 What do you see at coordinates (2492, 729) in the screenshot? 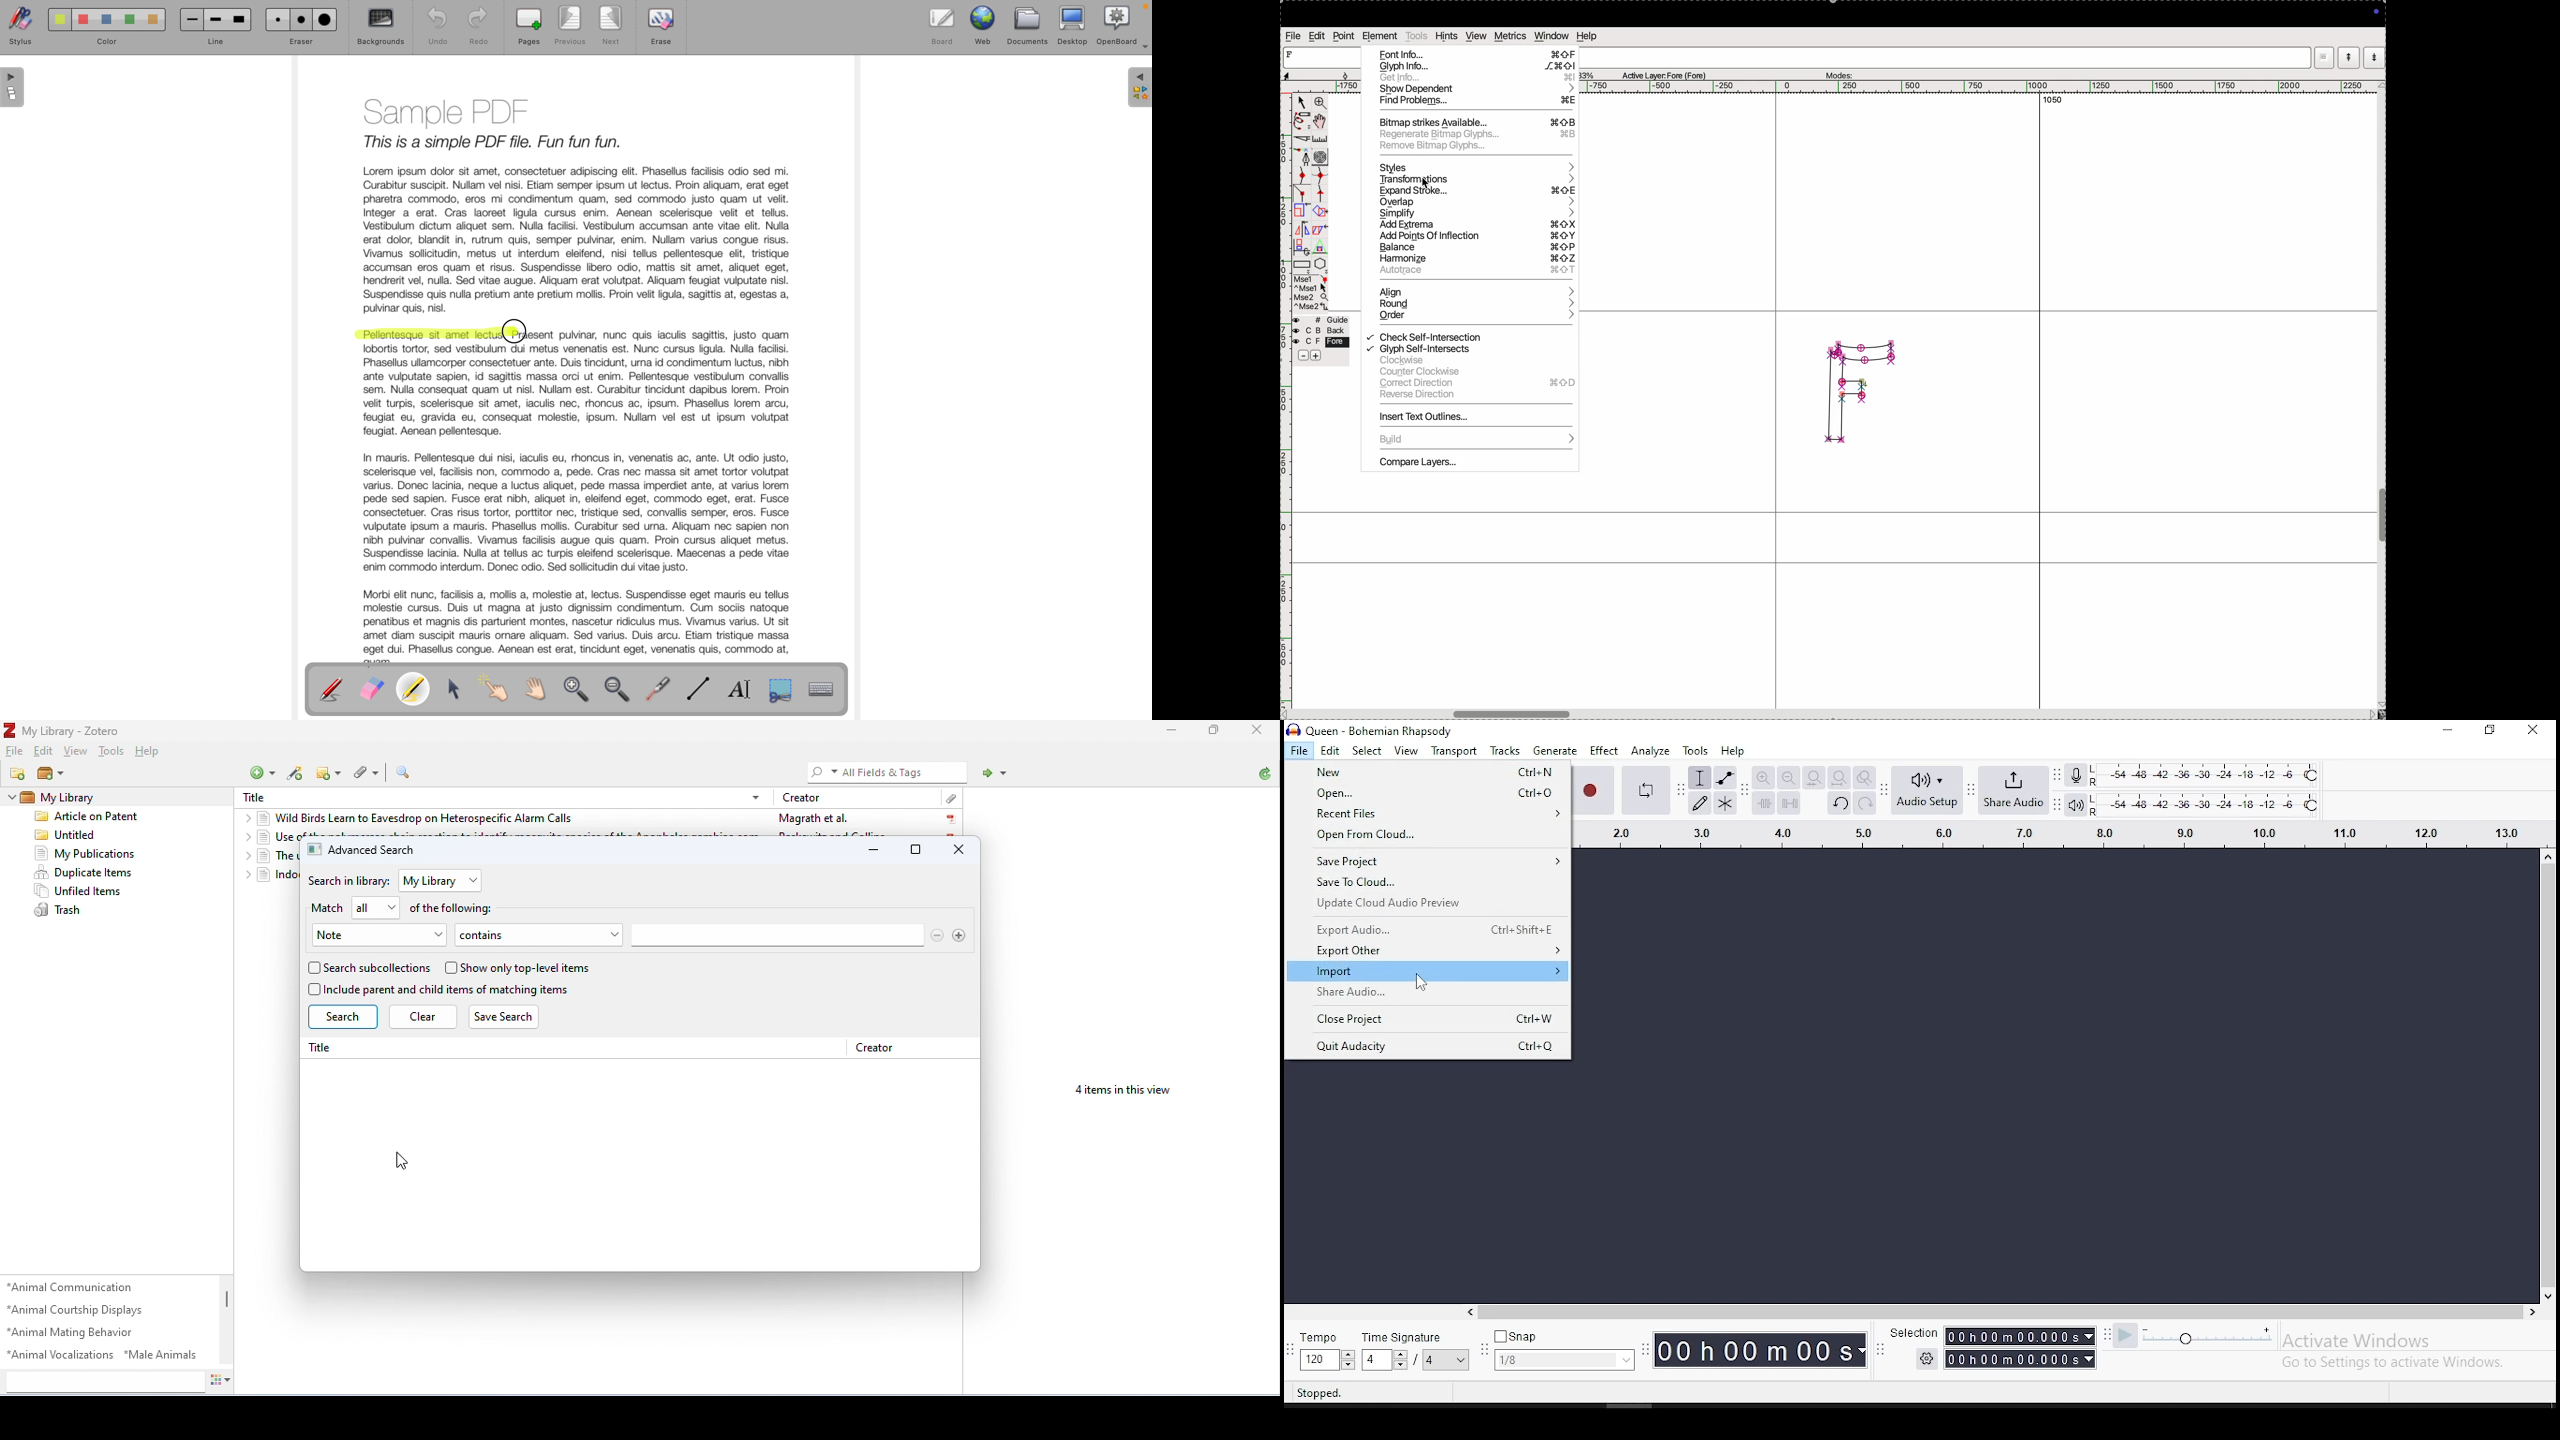
I see `restore` at bounding box center [2492, 729].